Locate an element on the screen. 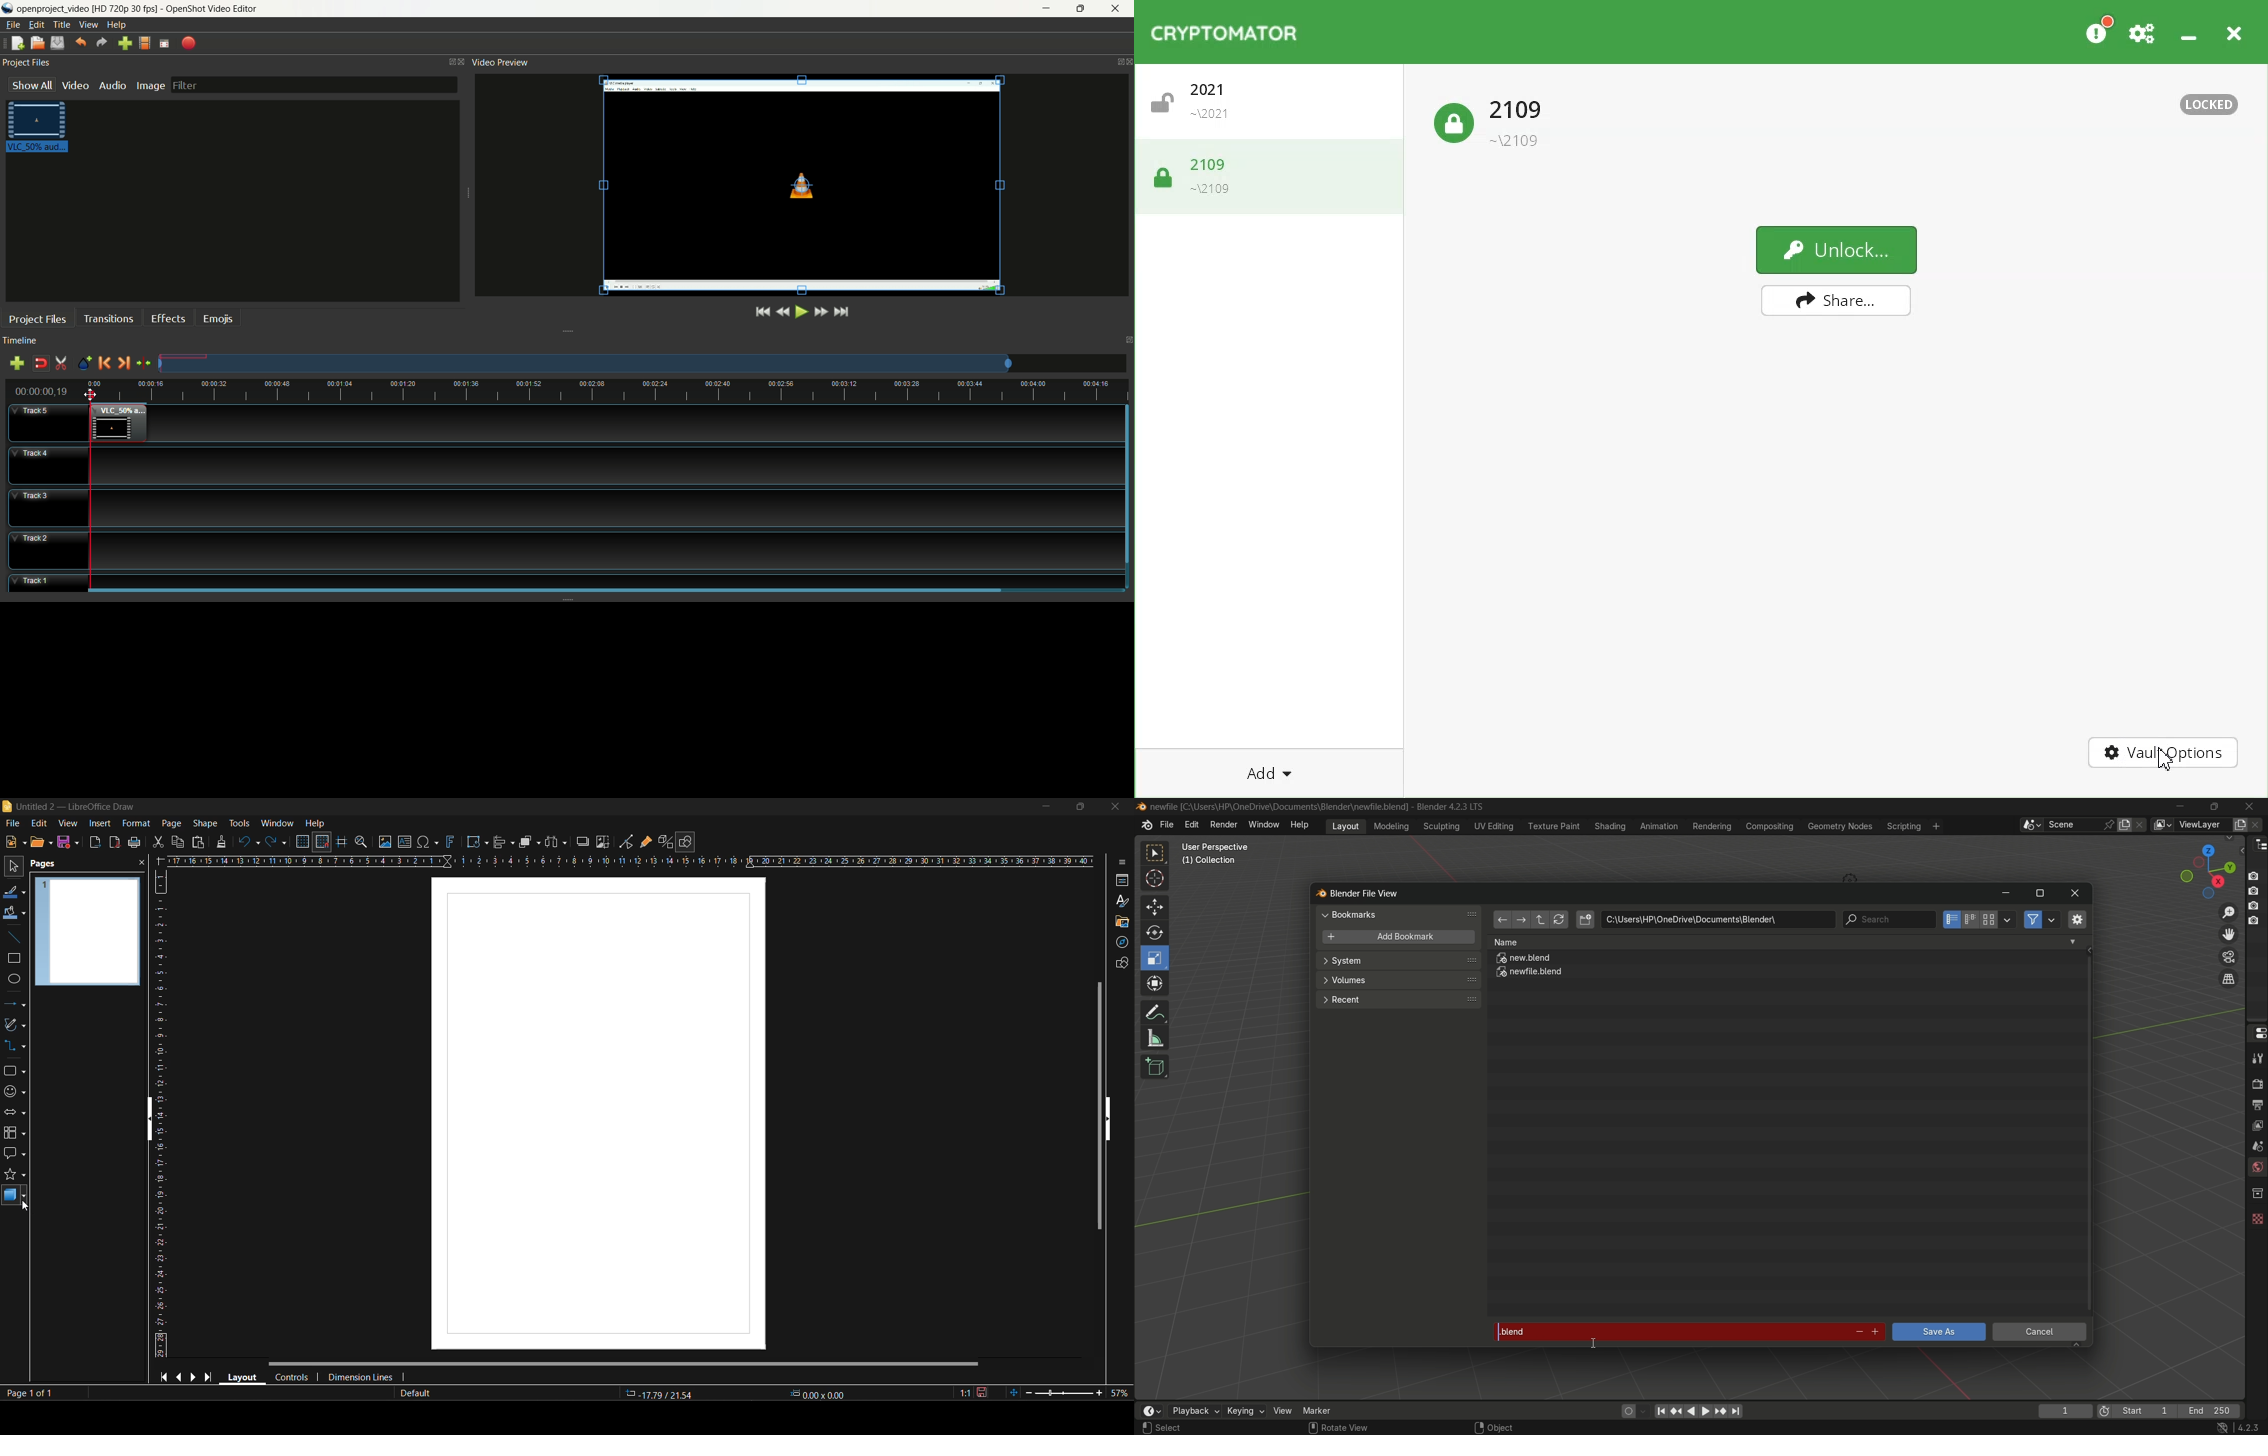 The width and height of the screenshot is (2268, 1456). Cursor is located at coordinates (2165, 761).